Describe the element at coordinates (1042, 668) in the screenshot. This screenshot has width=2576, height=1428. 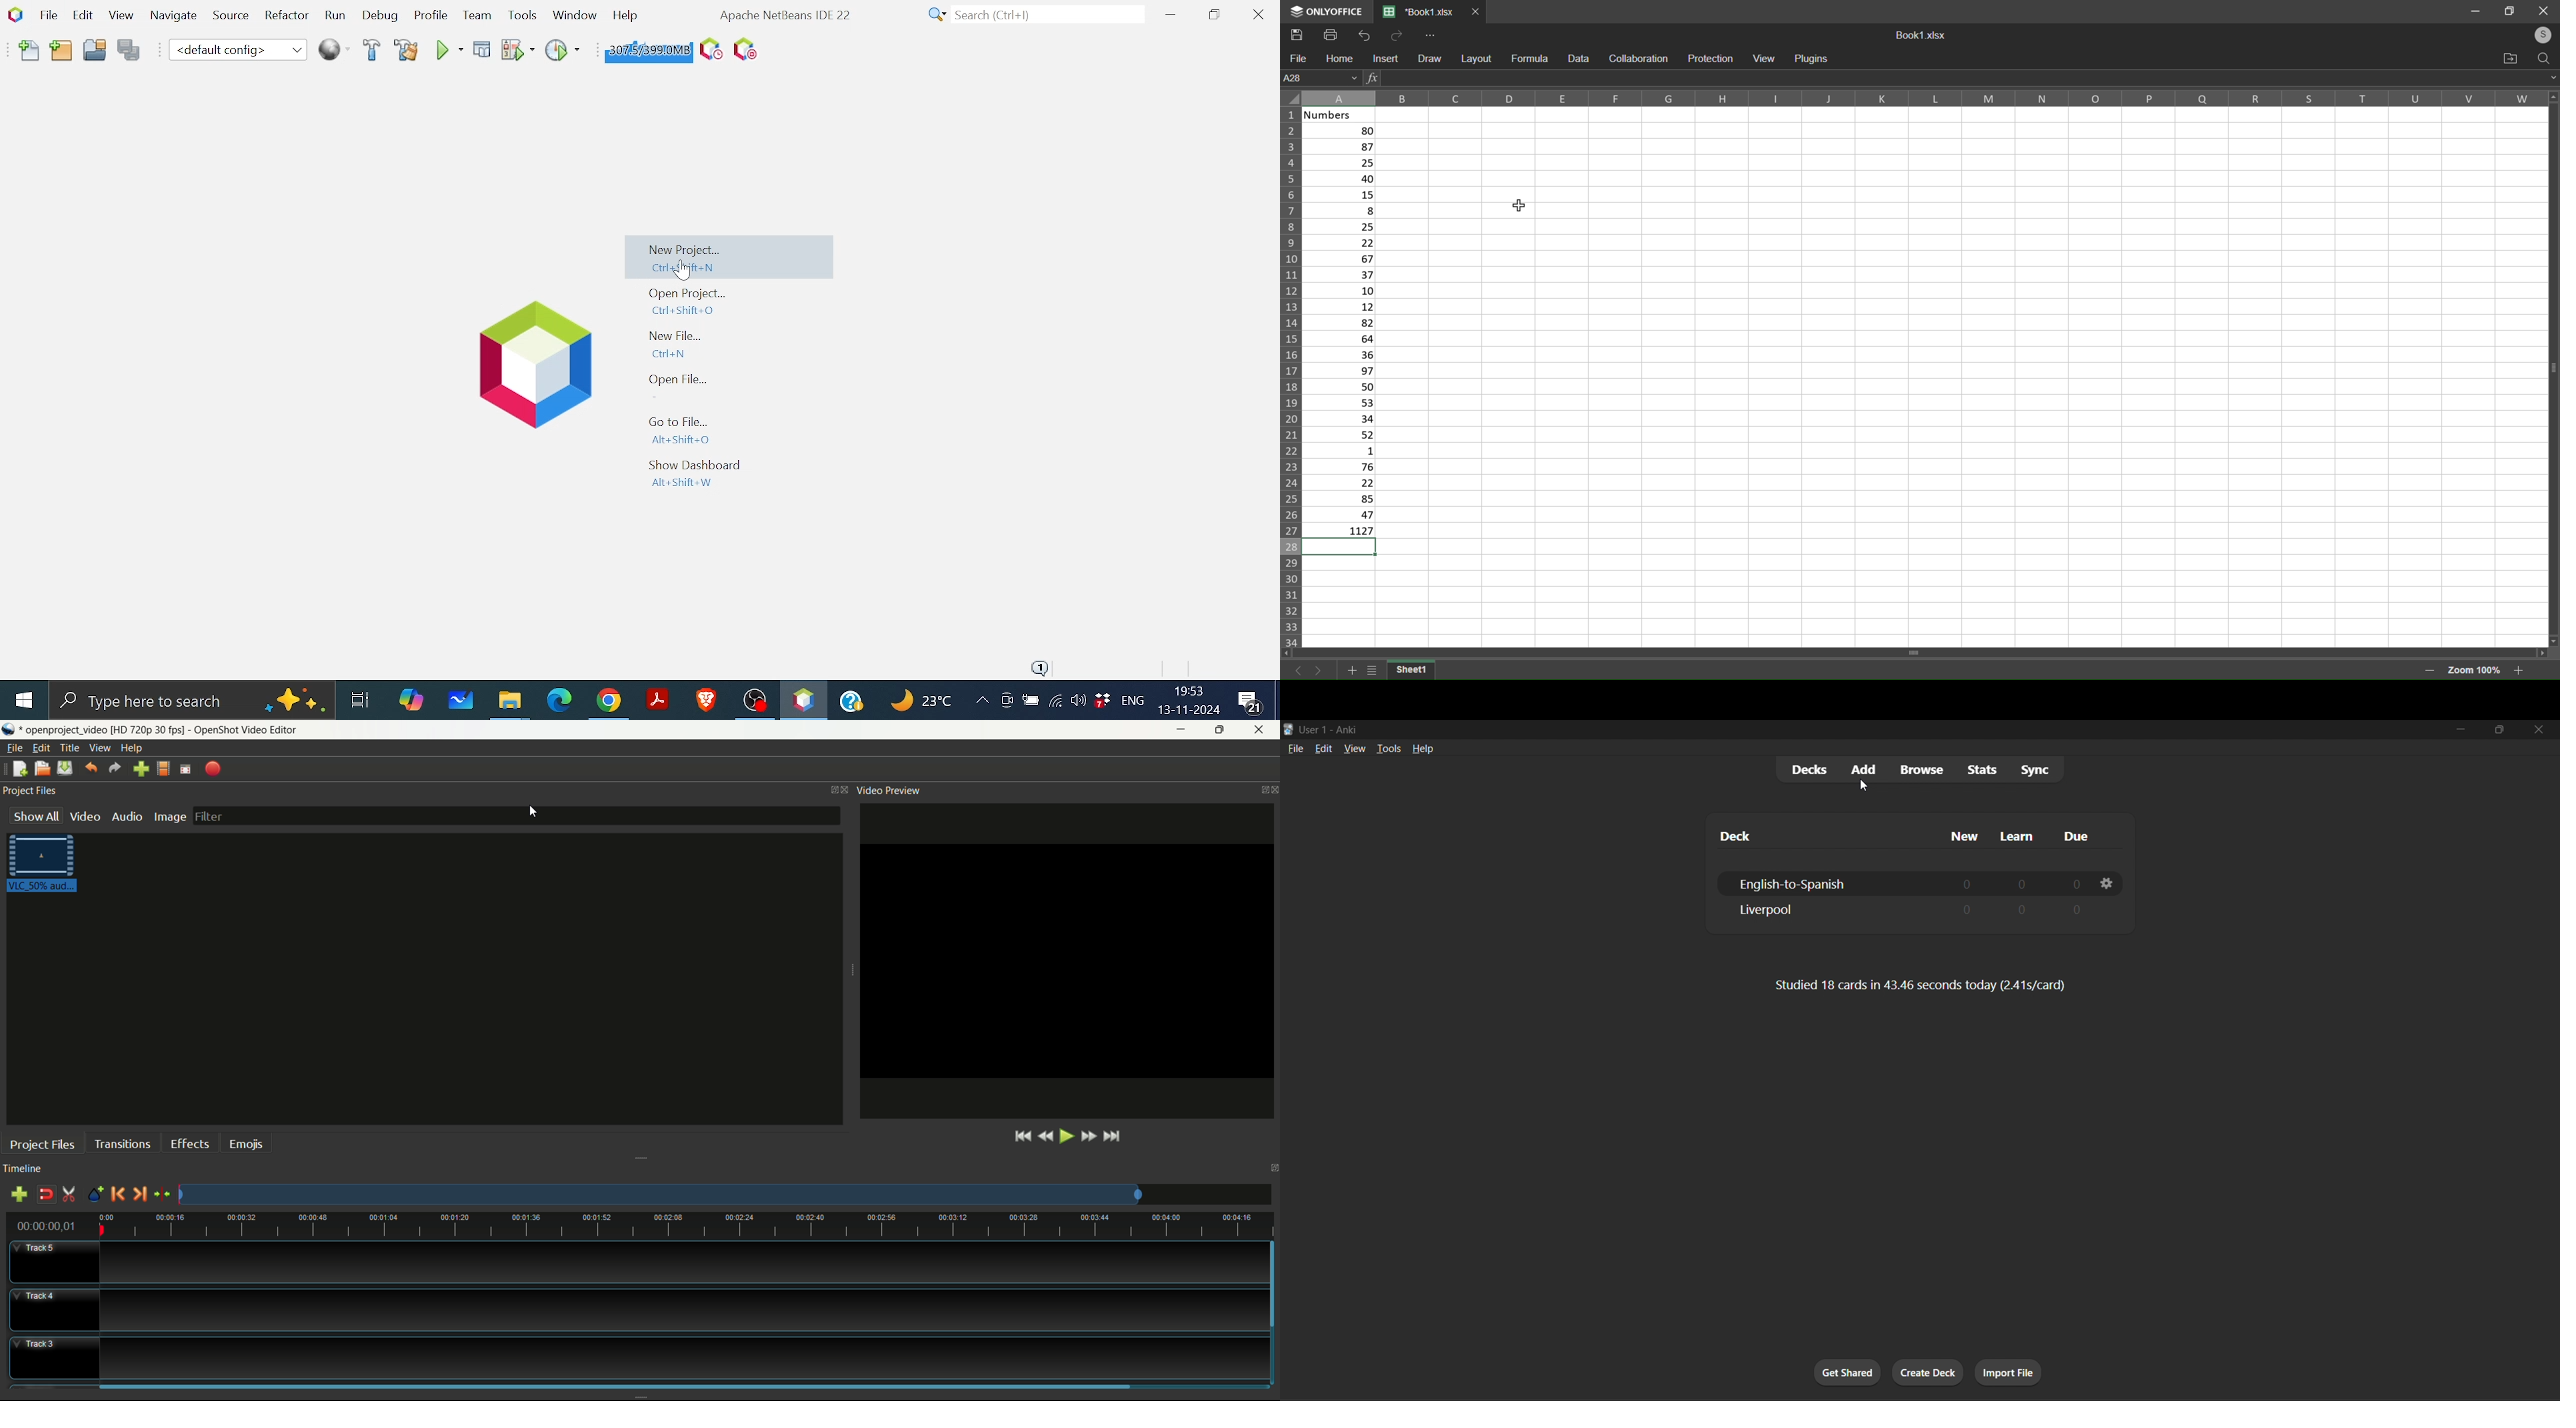
I see `notifications` at that location.